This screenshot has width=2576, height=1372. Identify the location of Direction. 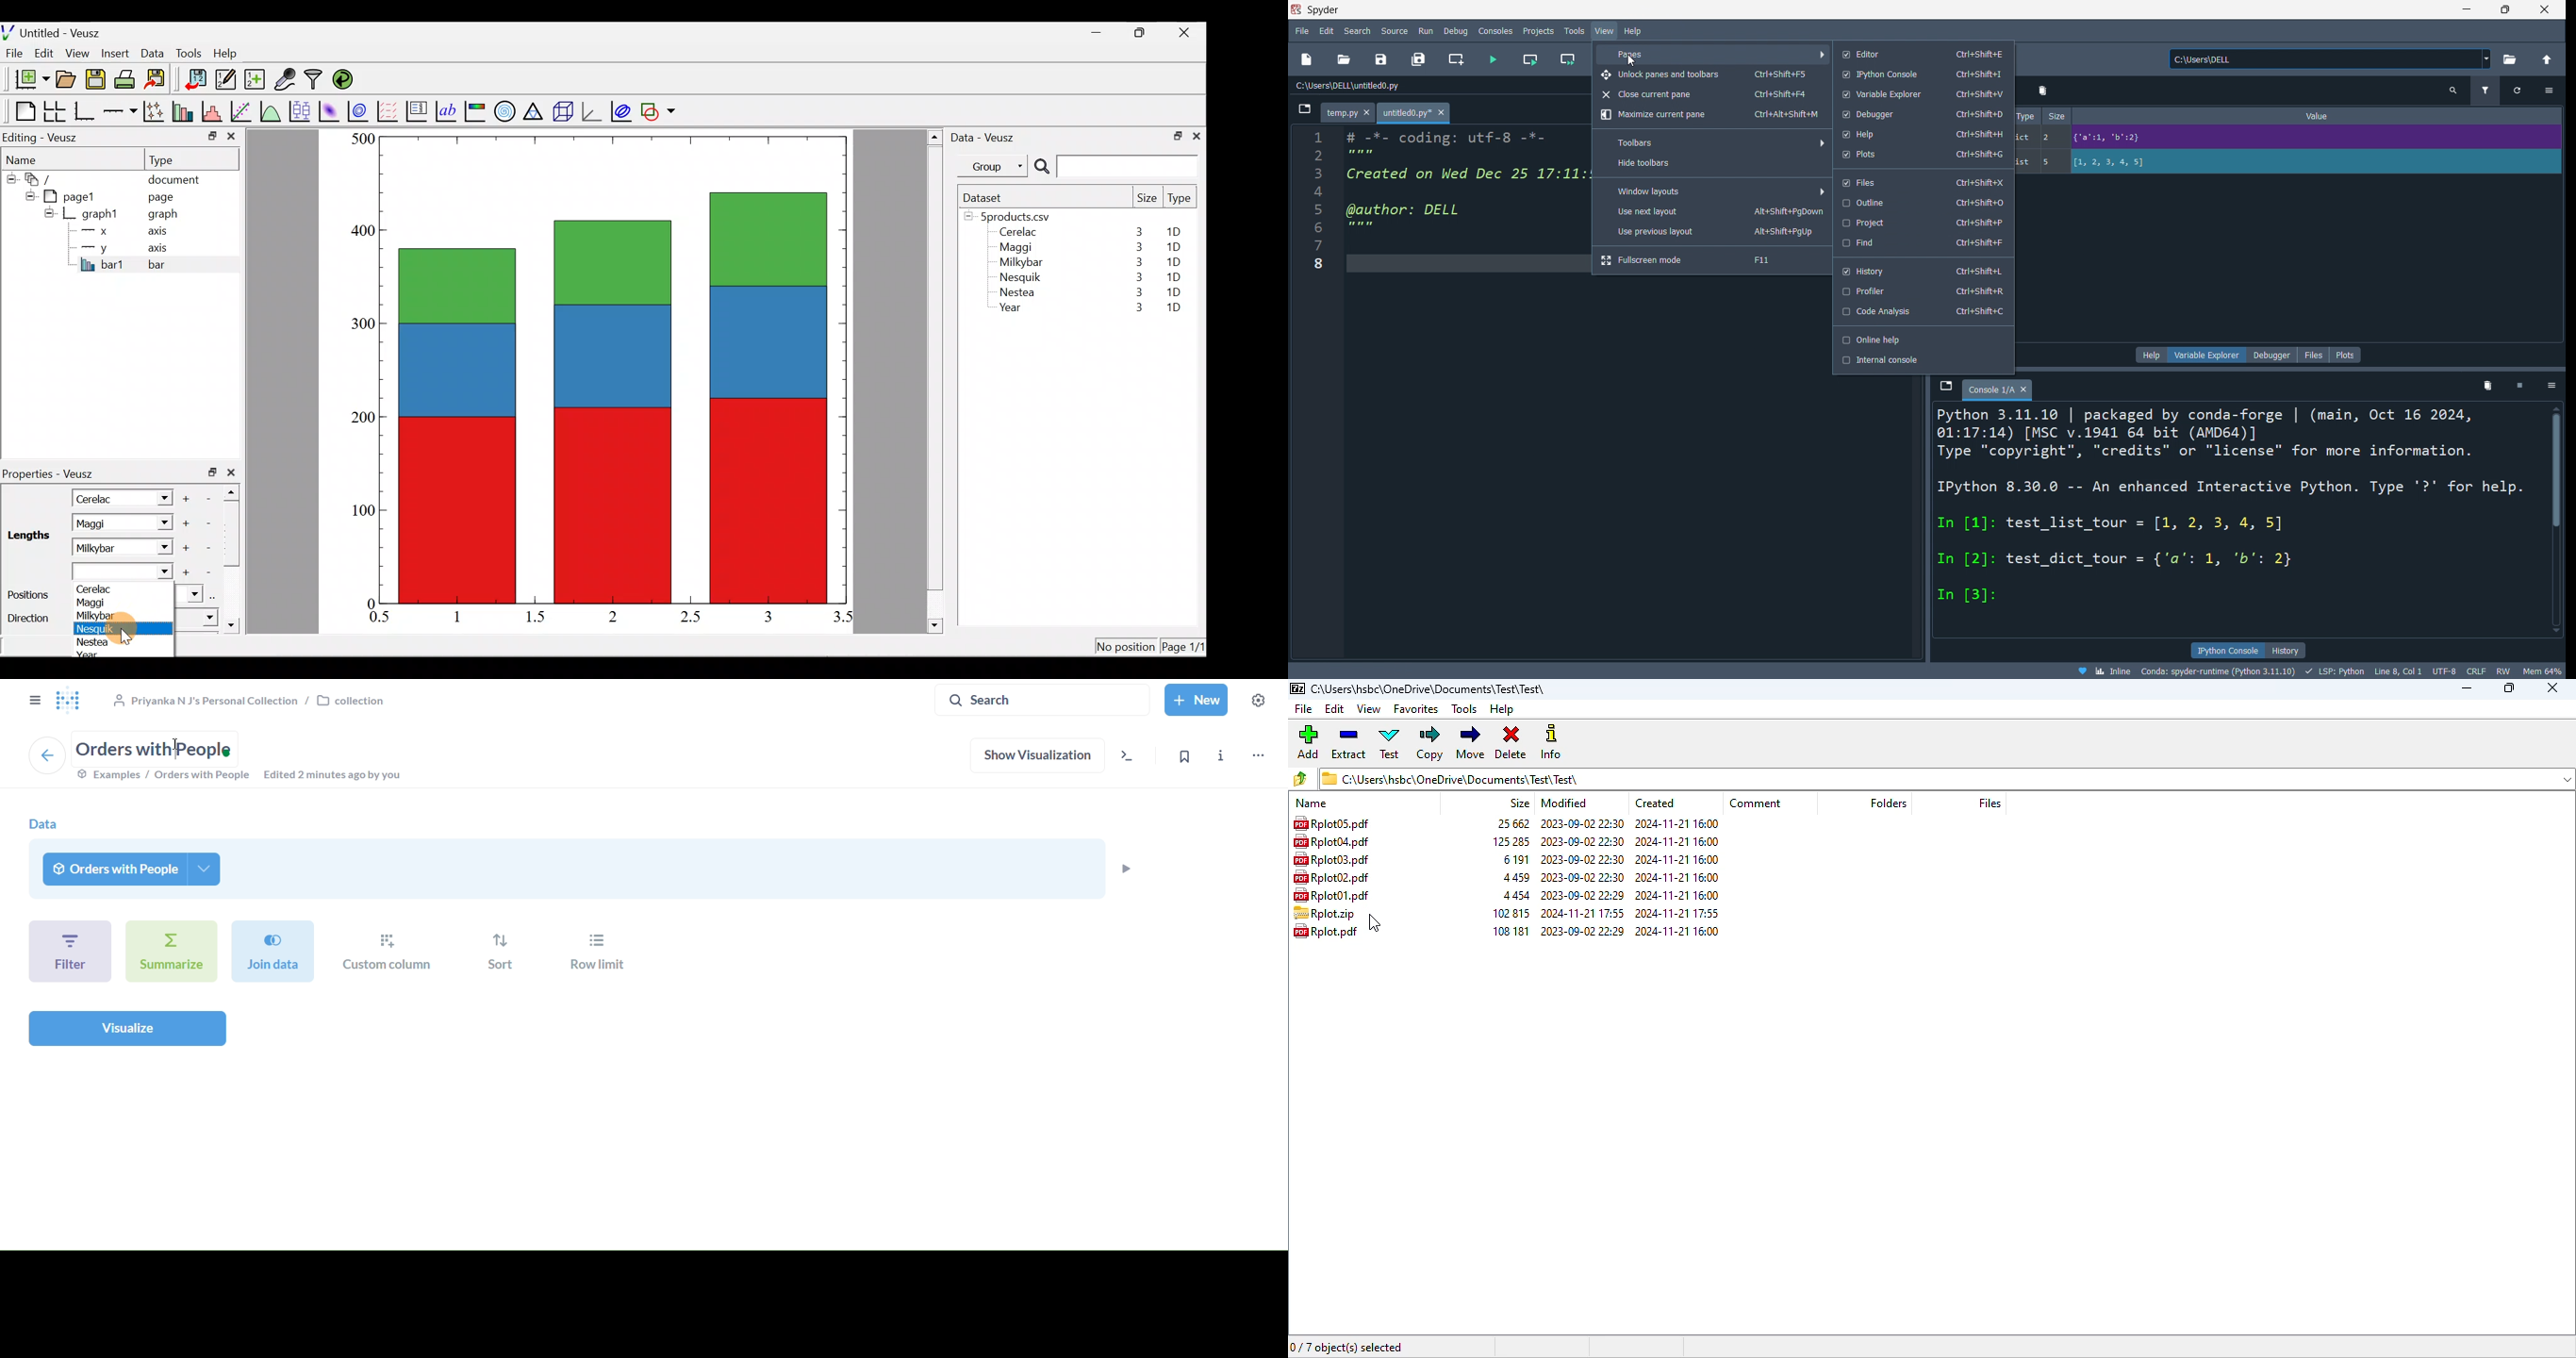
(31, 619).